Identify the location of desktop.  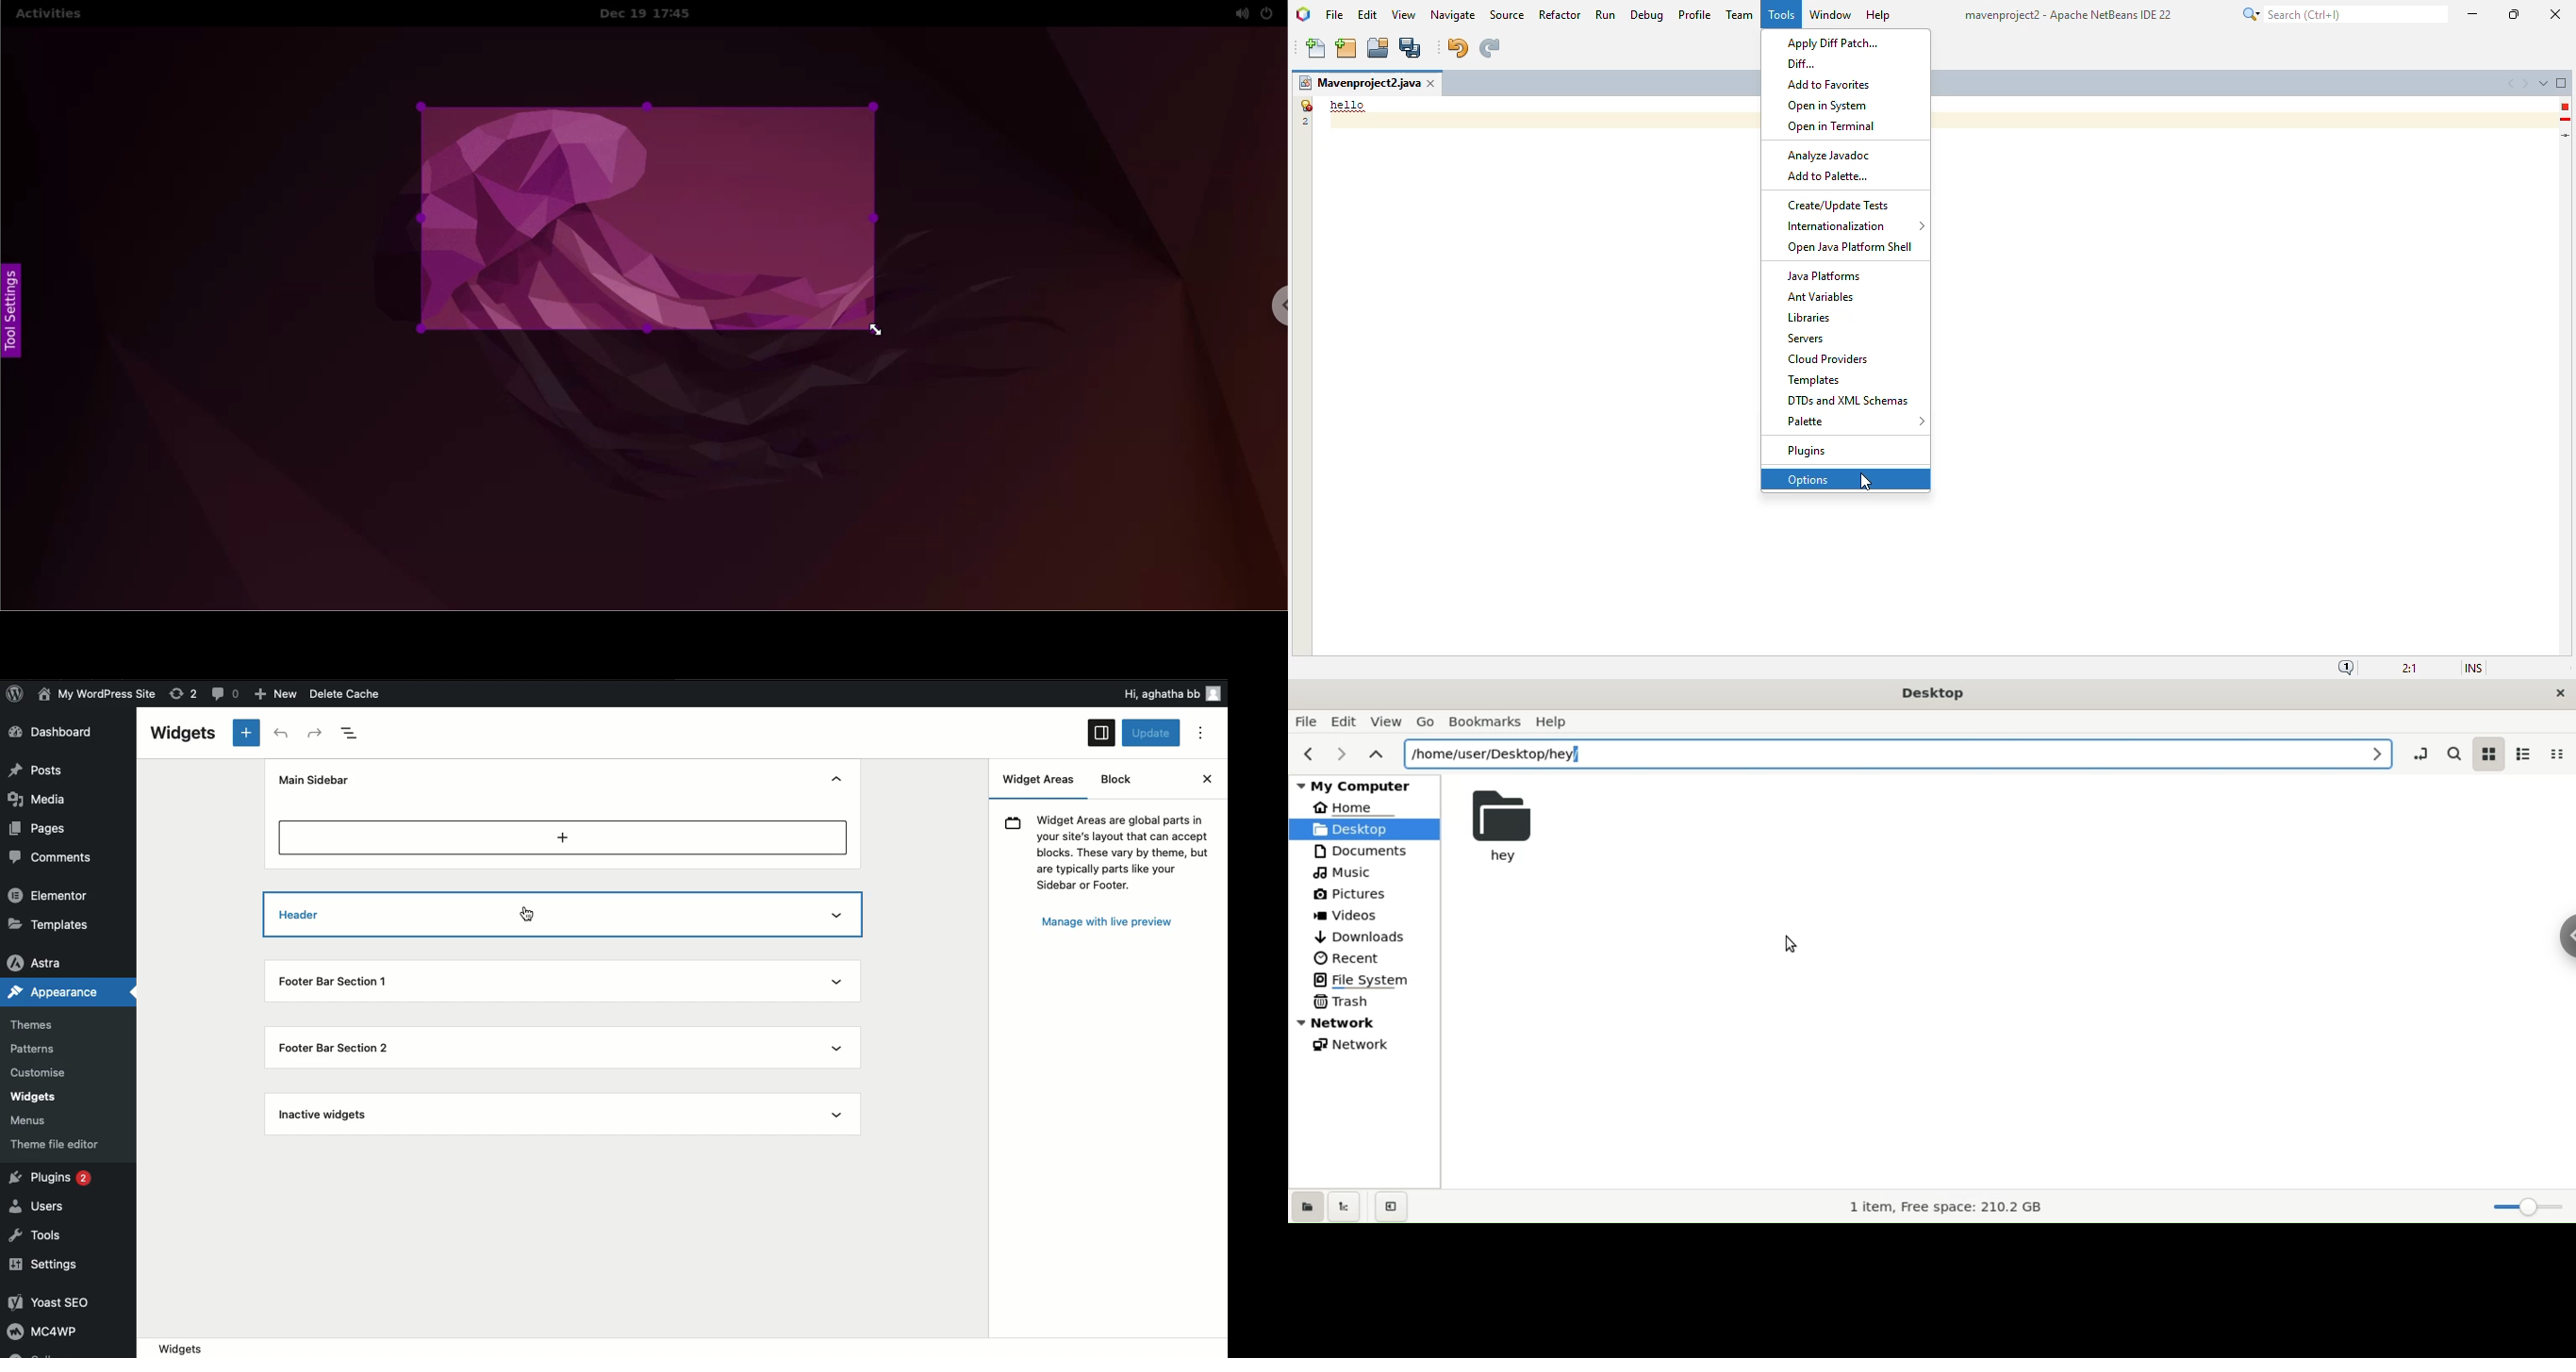
(1360, 829).